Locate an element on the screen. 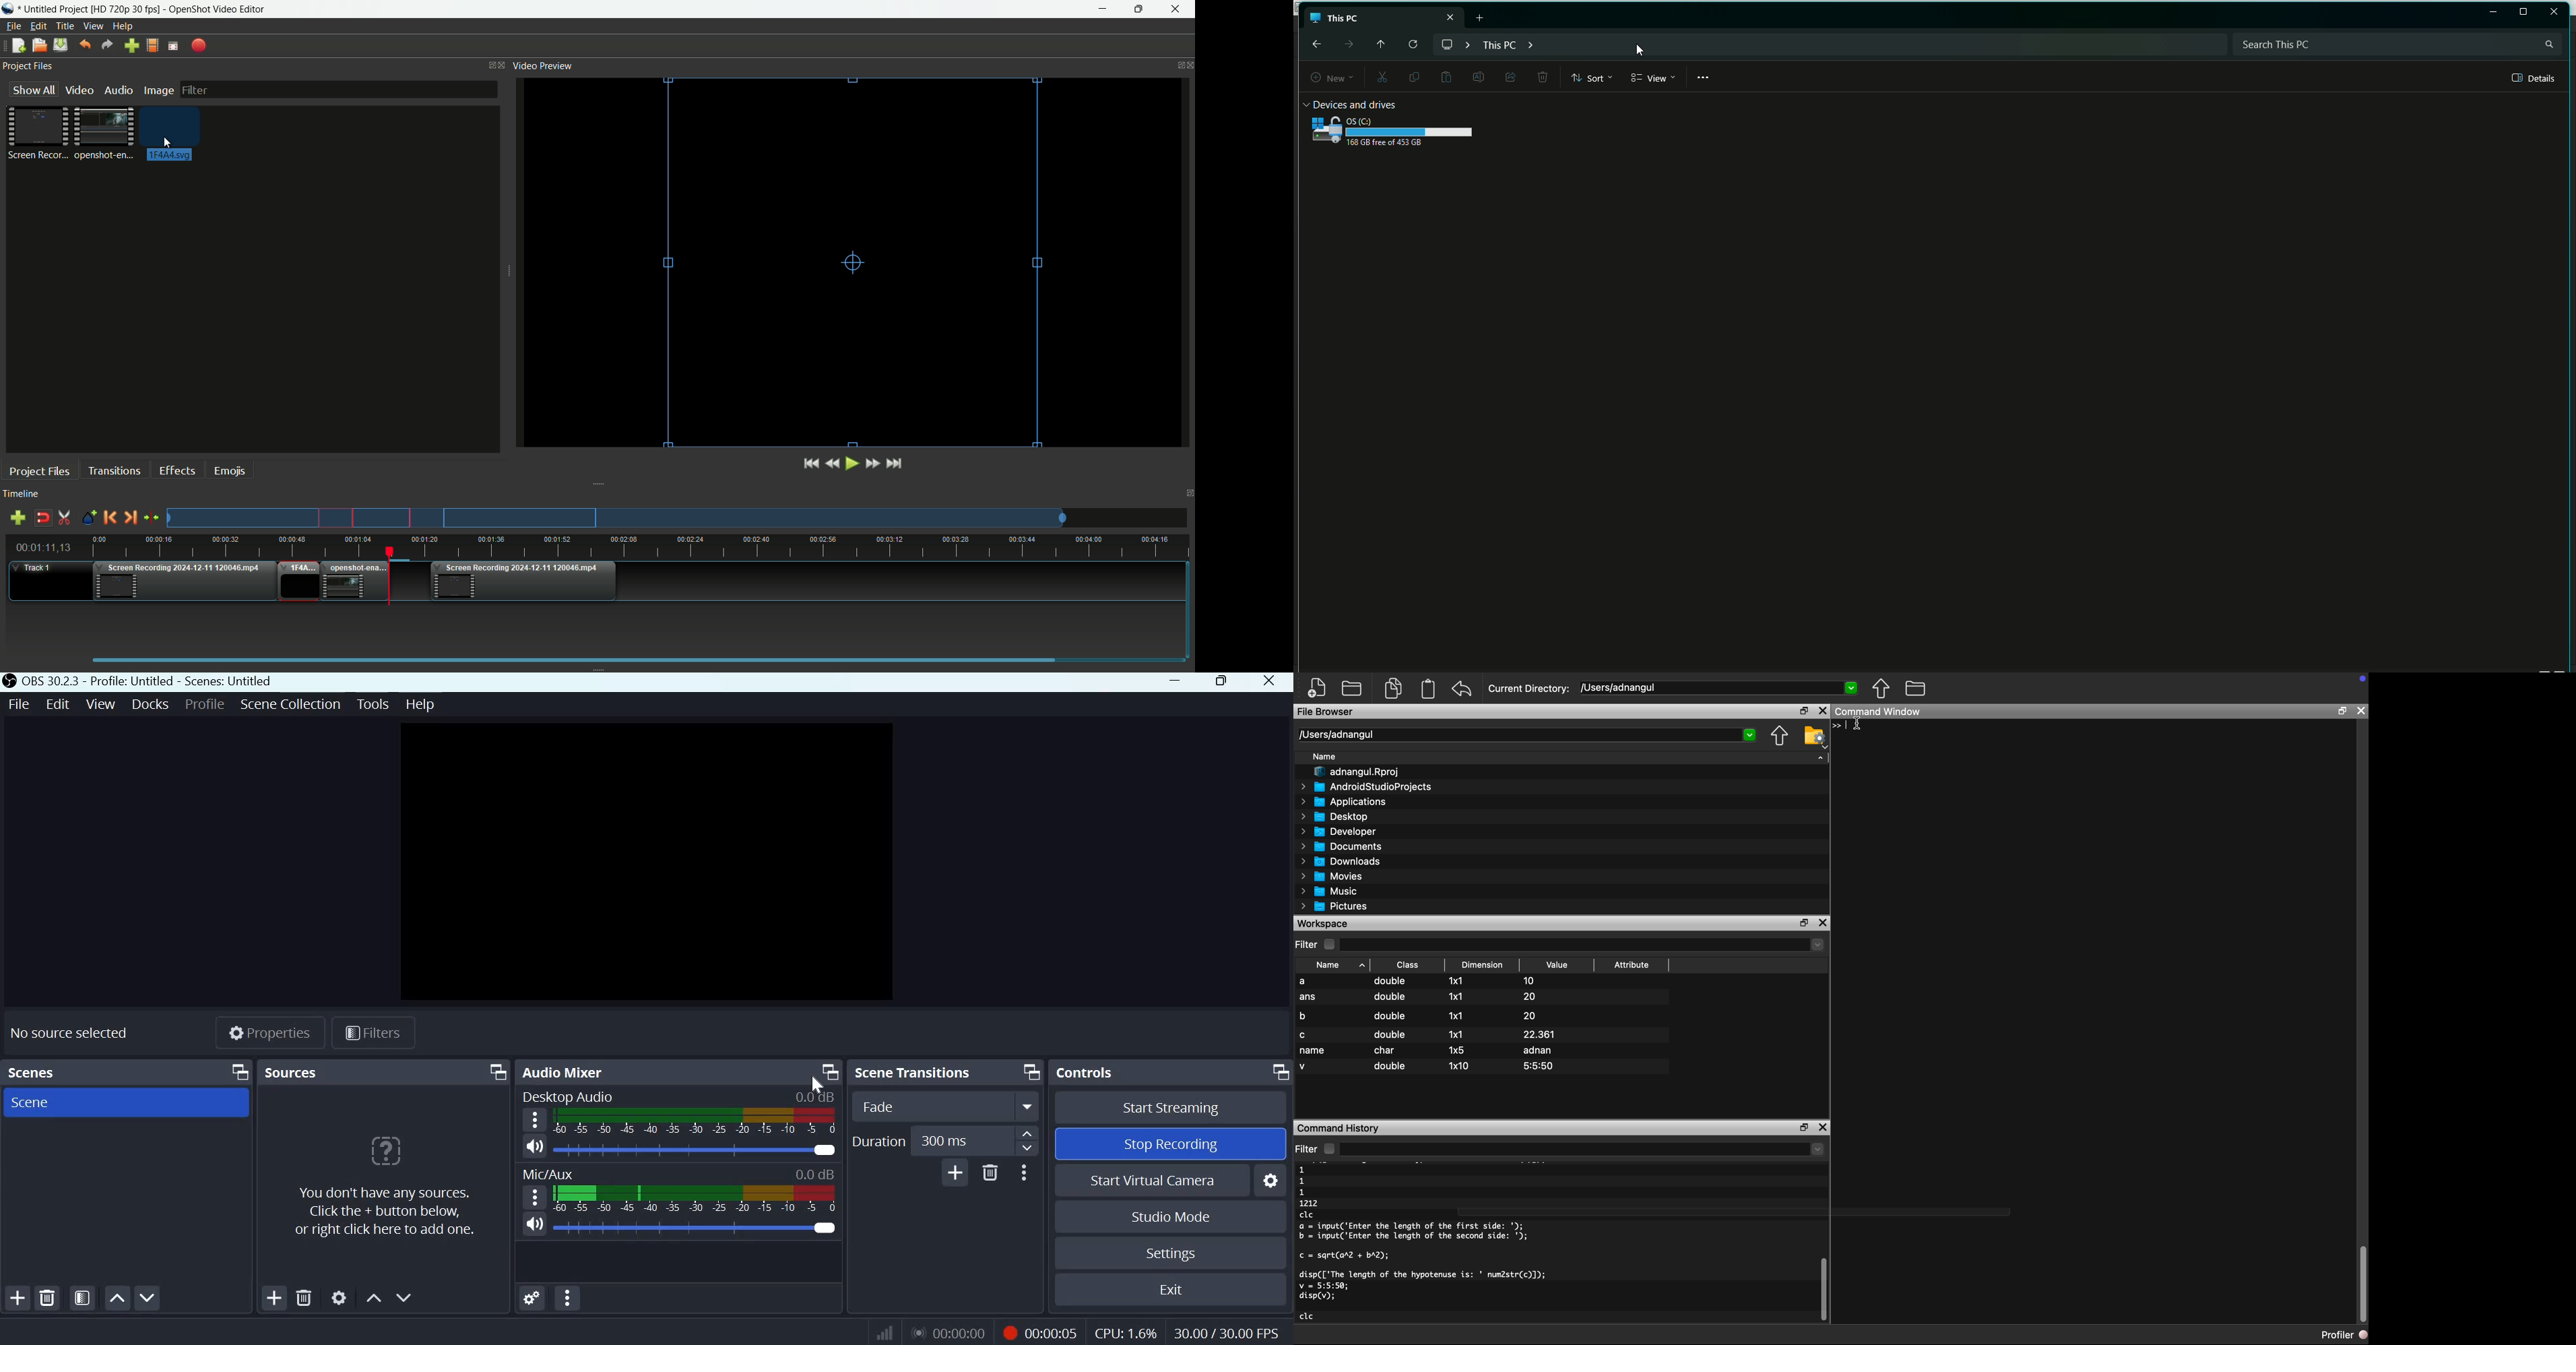  Increase is located at coordinates (1029, 1133).